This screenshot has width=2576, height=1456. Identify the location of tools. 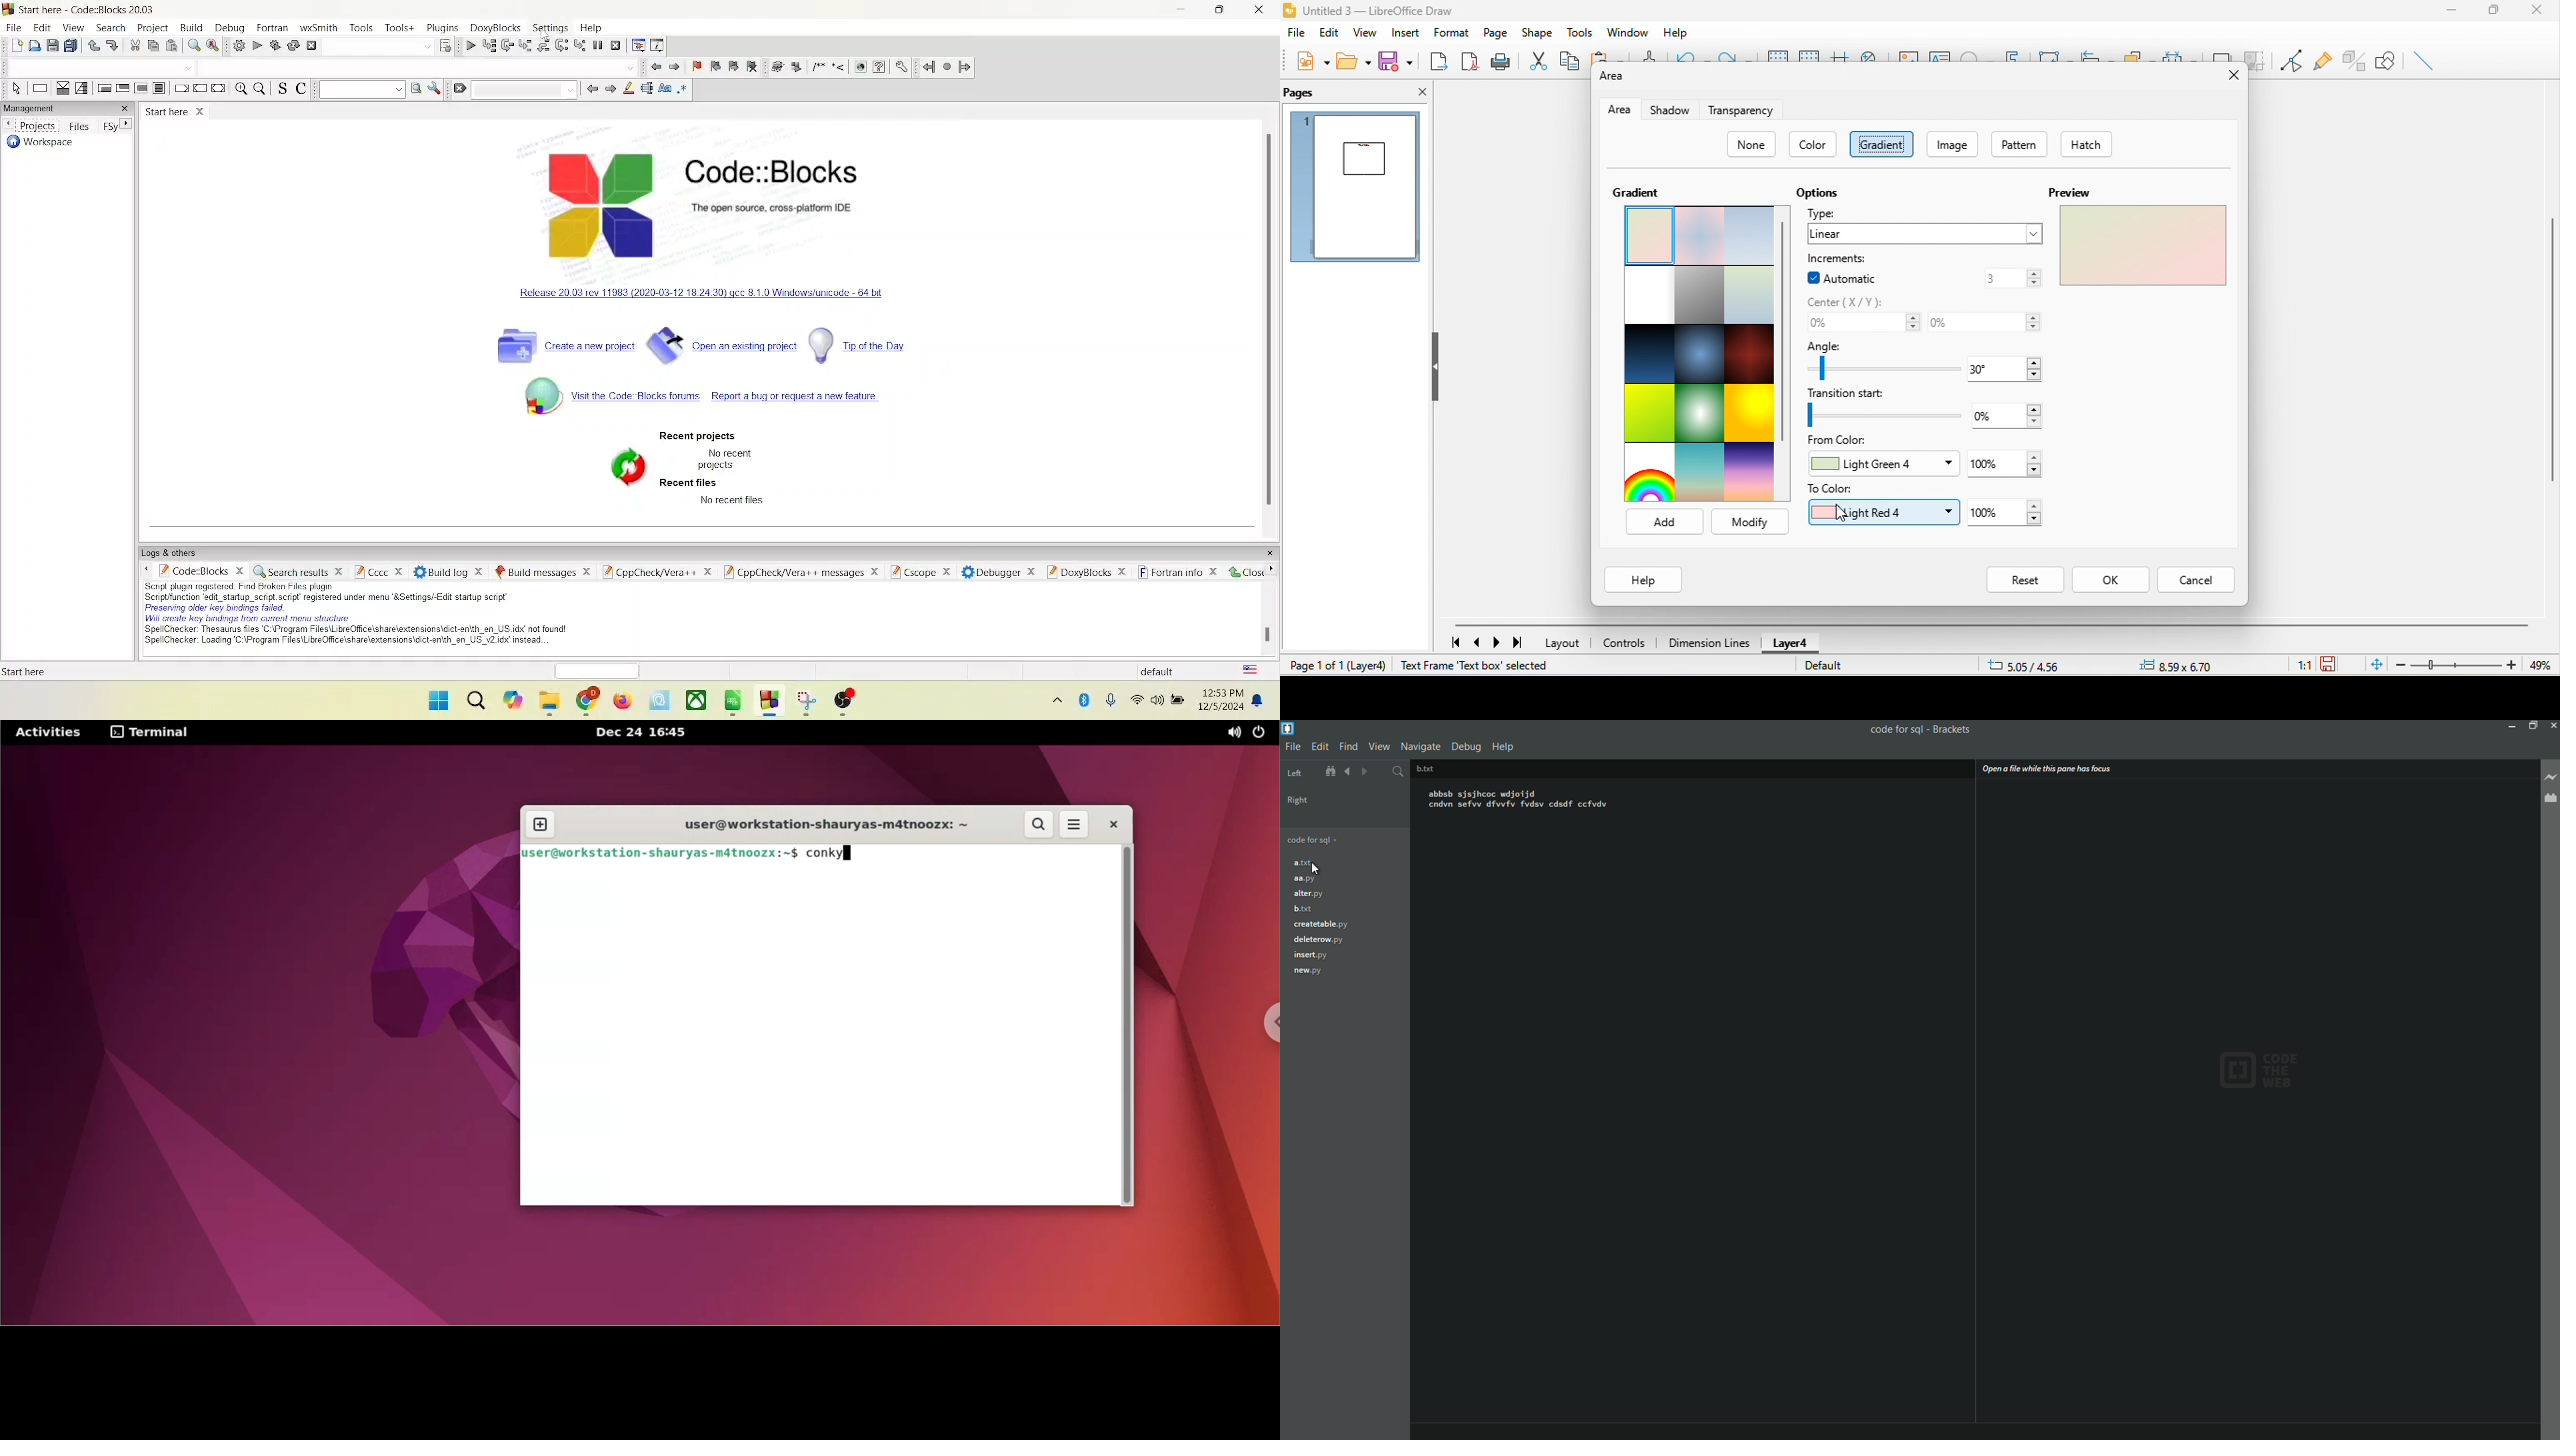
(400, 27).